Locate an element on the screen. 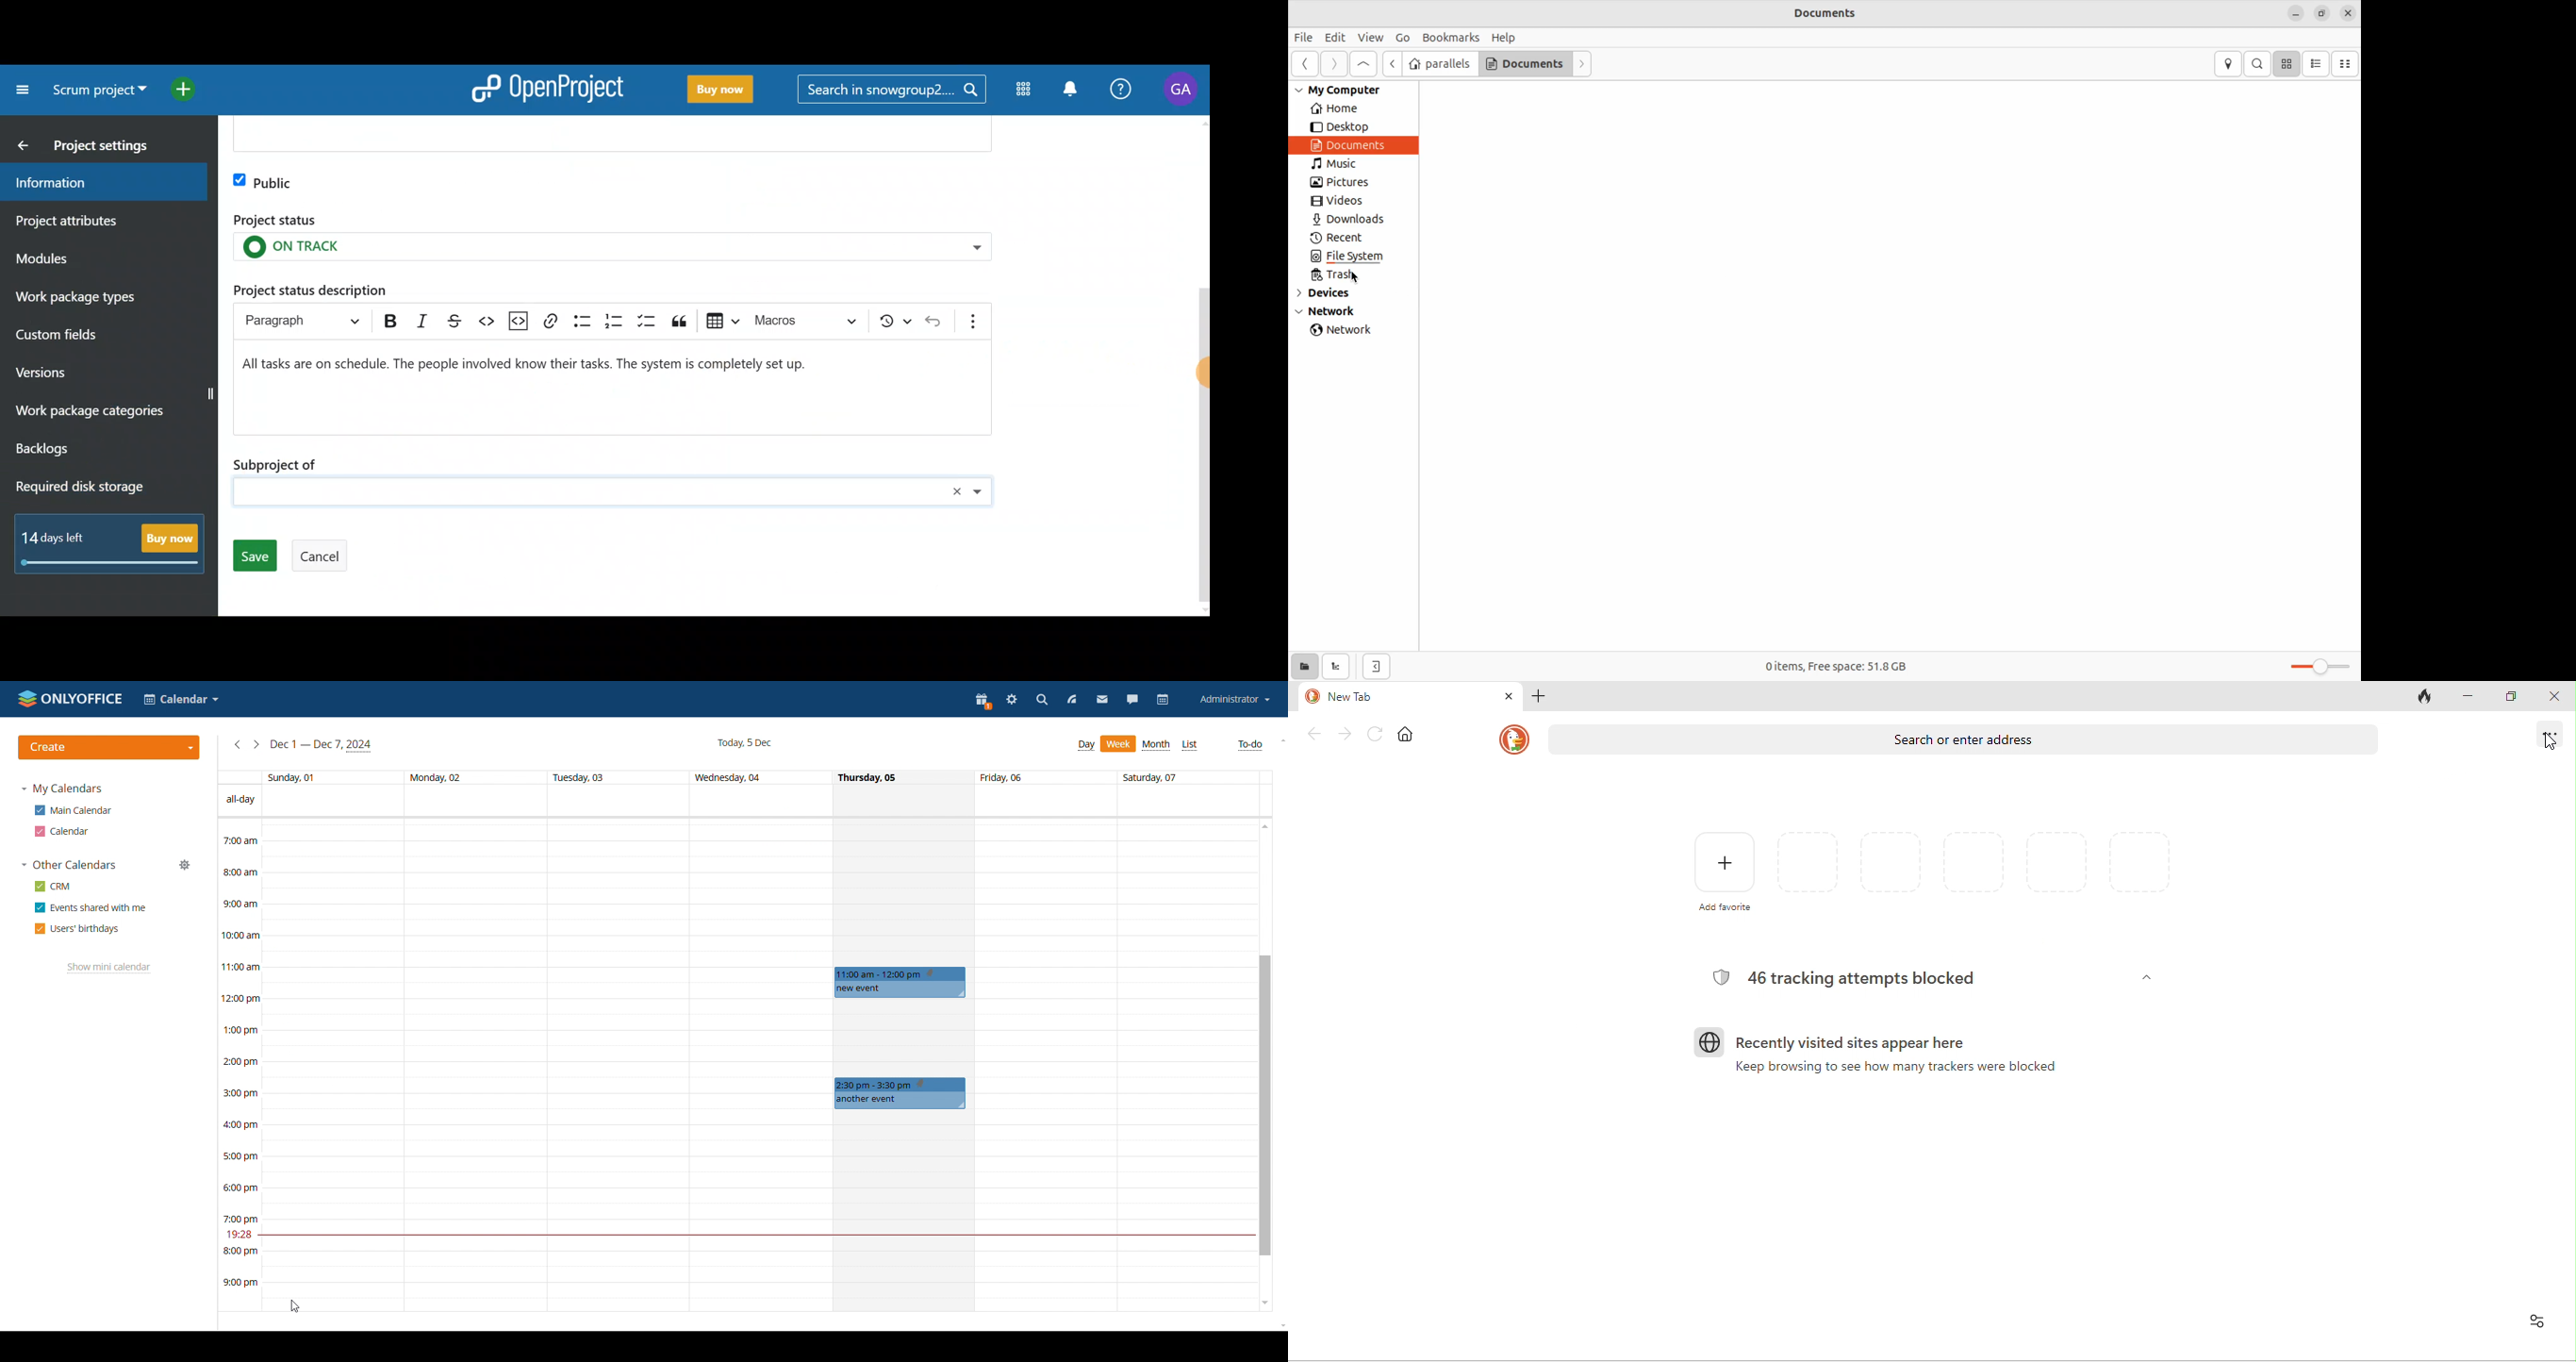 This screenshot has width=2576, height=1372. Monday, 02 is located at coordinates (450, 778).